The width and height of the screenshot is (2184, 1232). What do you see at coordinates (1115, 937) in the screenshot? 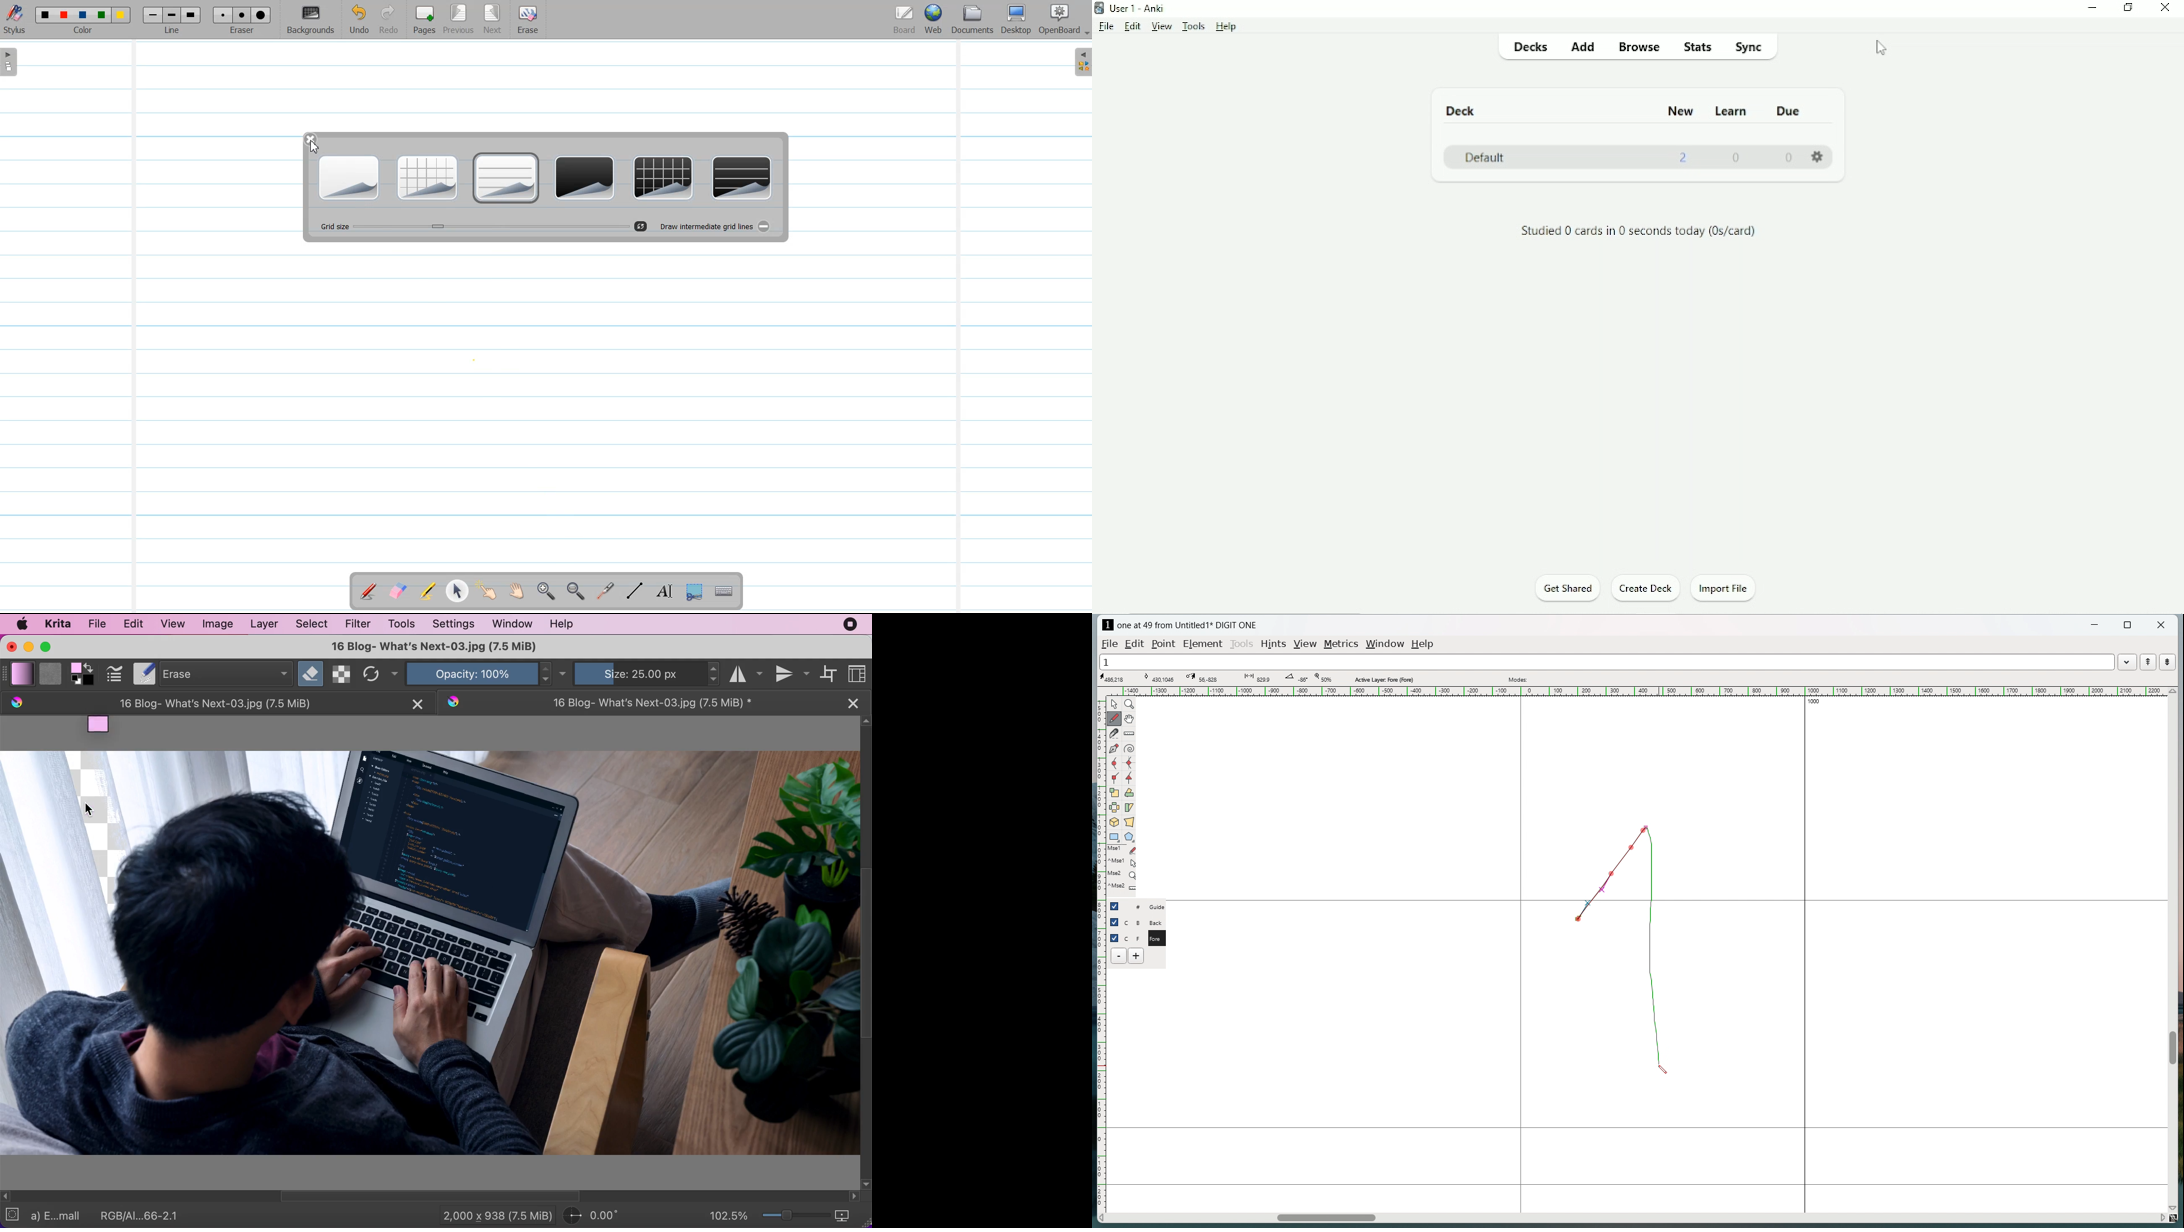
I see `checkbox` at bounding box center [1115, 937].